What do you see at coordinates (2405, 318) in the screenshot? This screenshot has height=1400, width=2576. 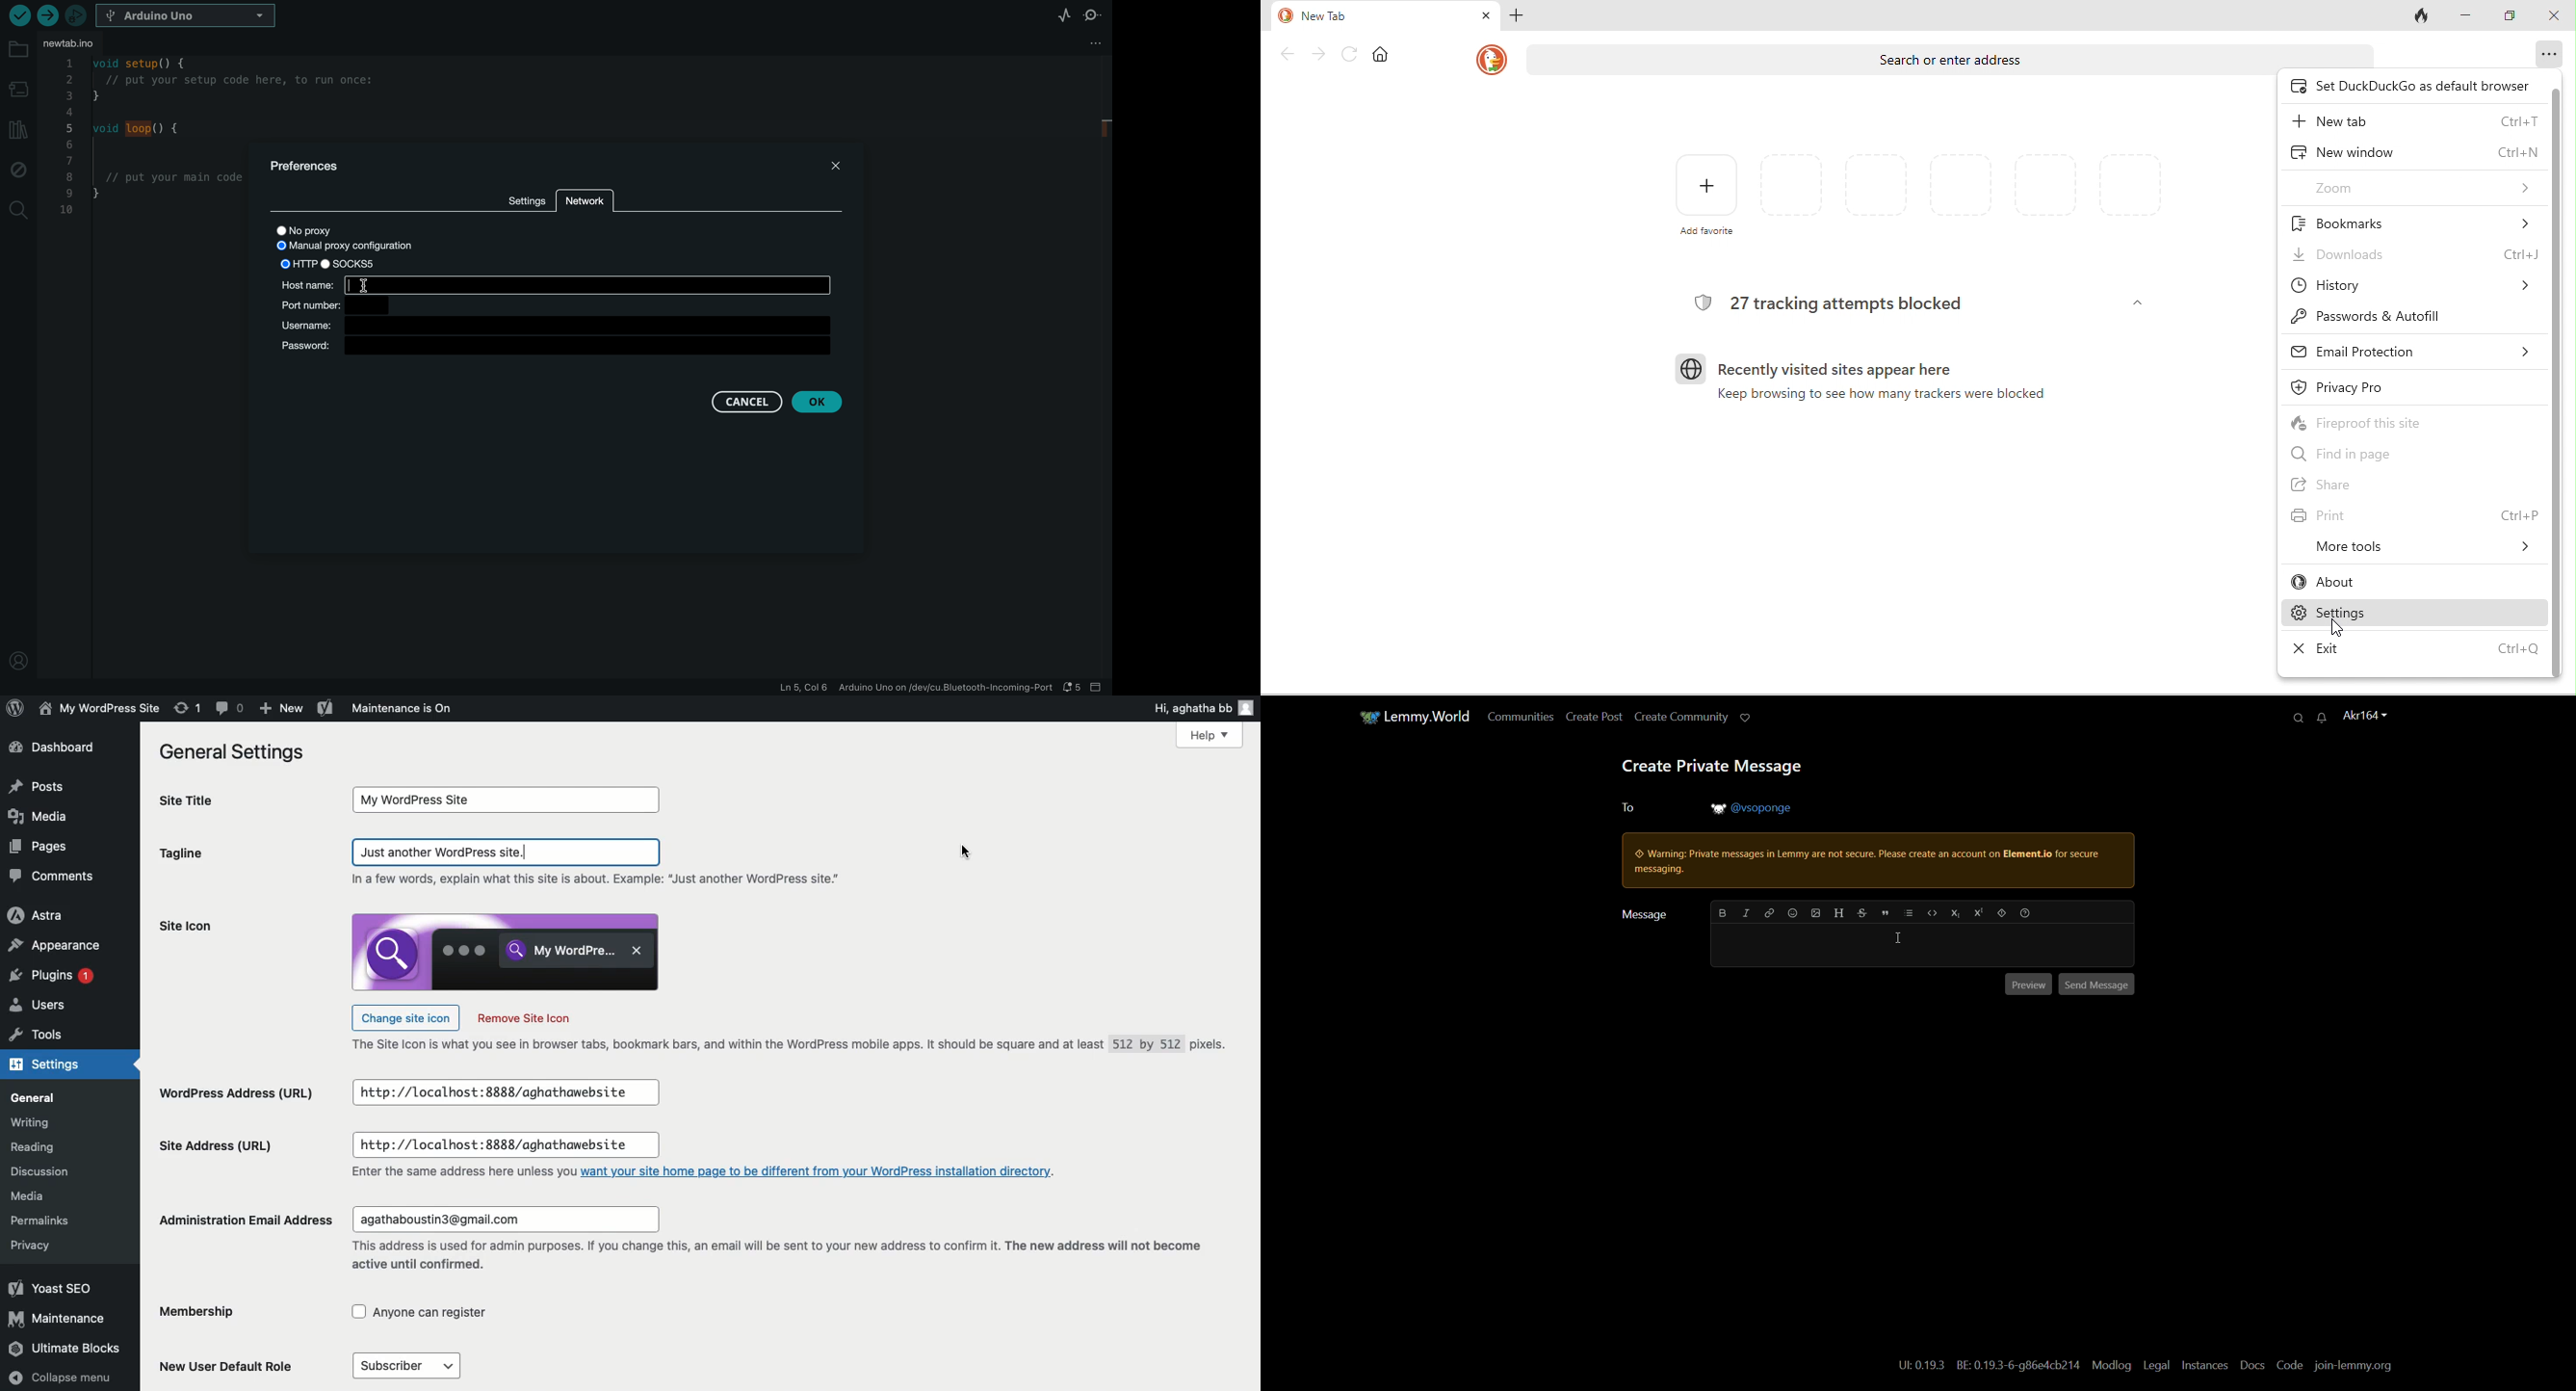 I see `passwords and autofill` at bounding box center [2405, 318].